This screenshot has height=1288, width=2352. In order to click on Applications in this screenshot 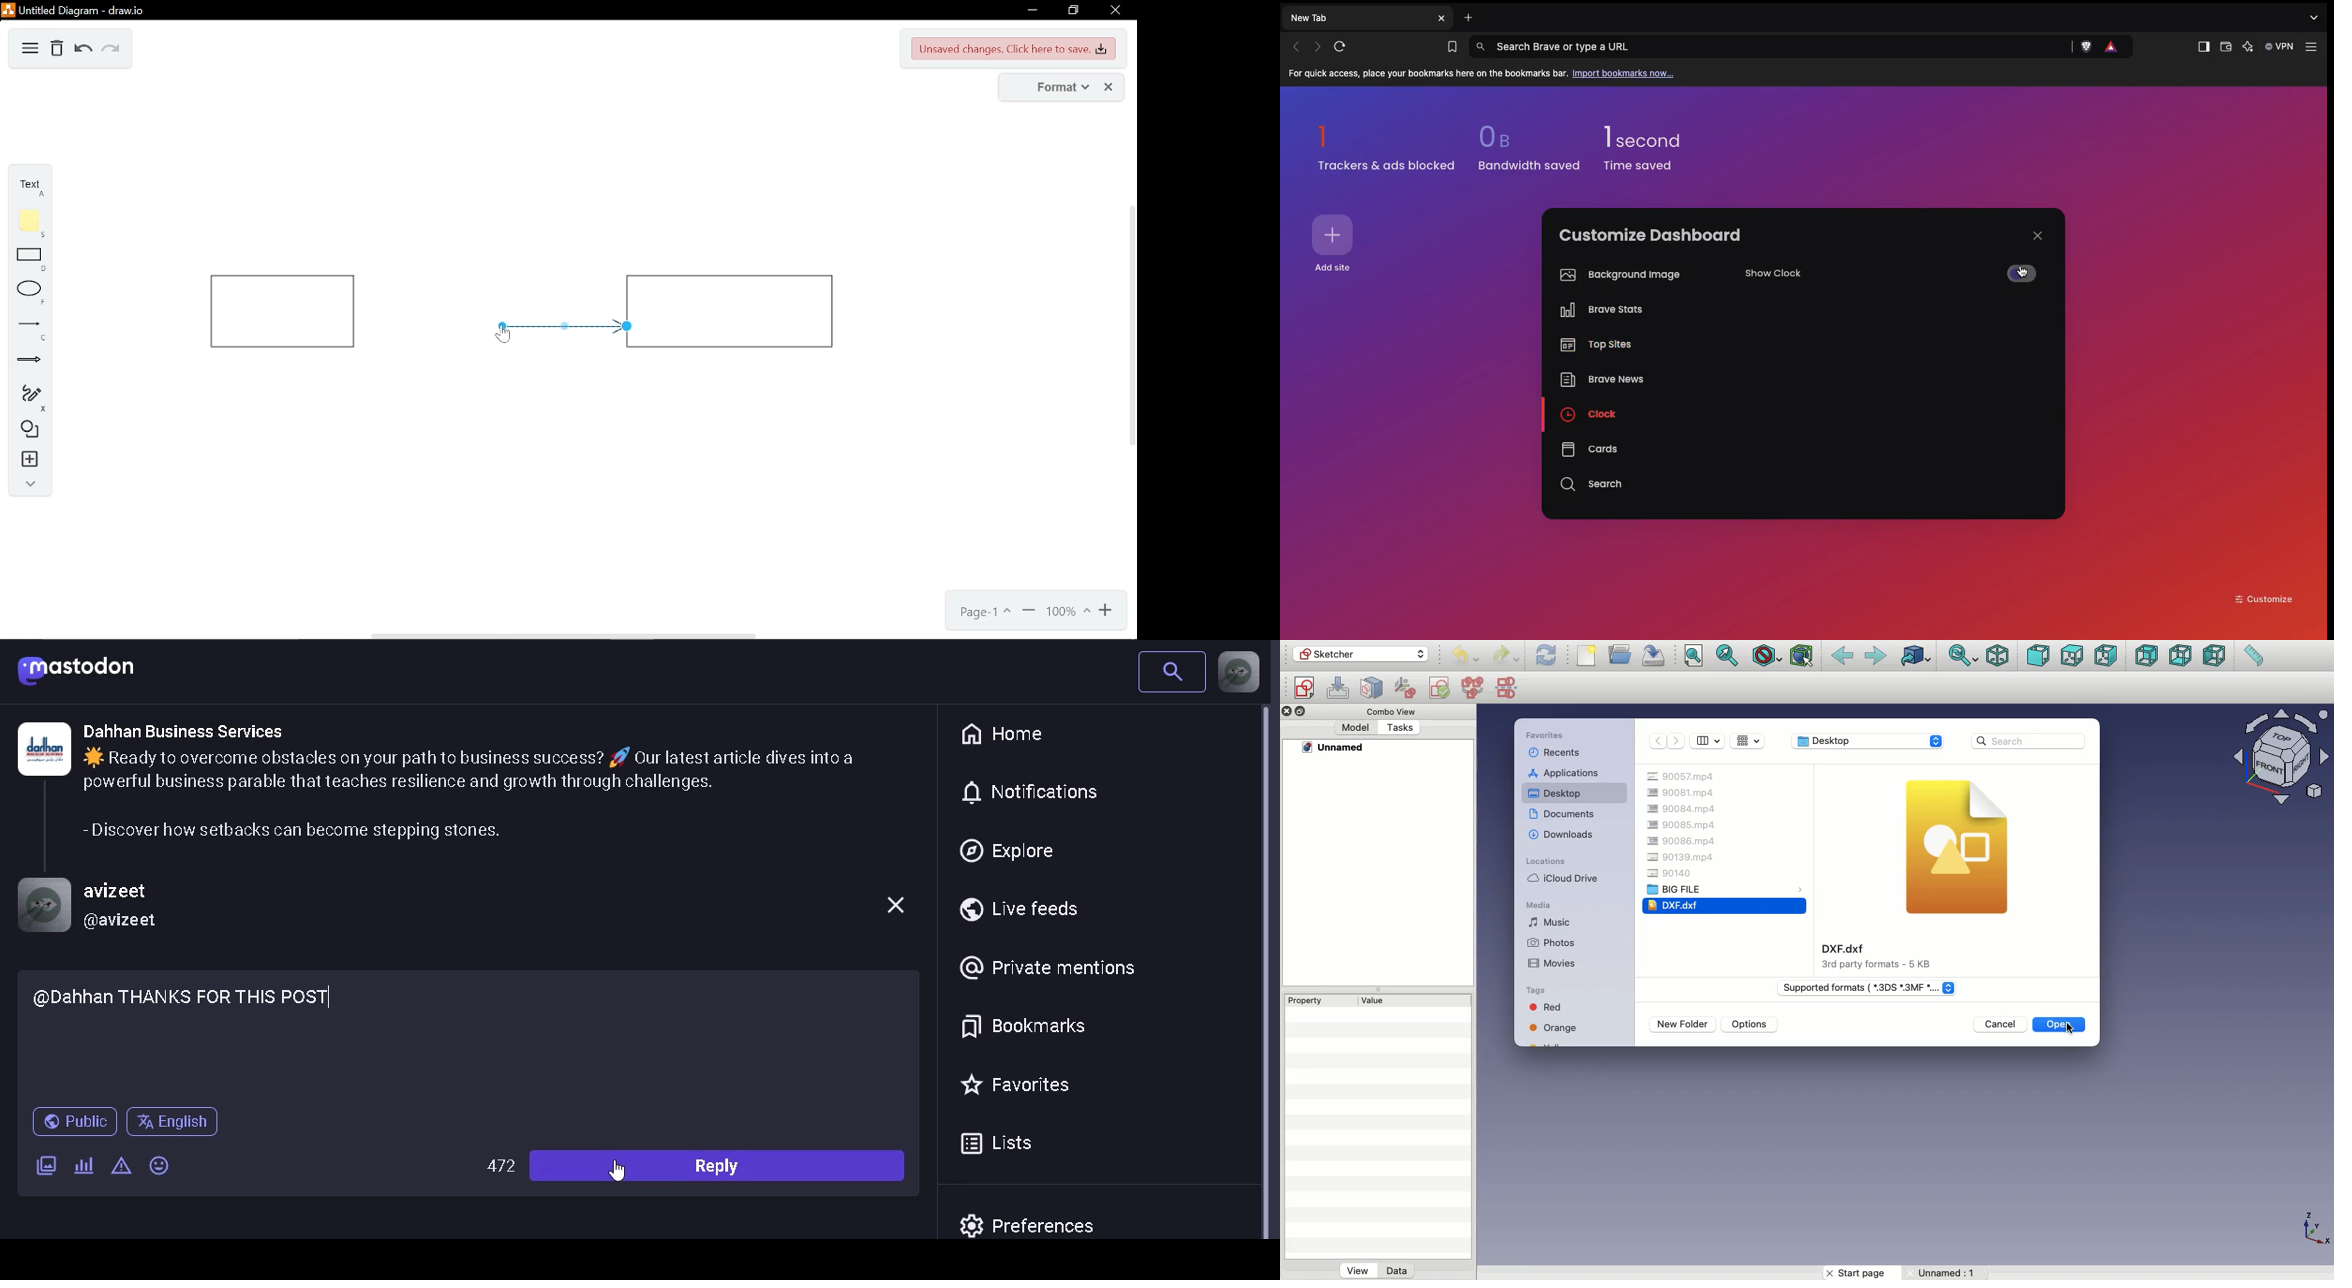, I will do `click(1563, 773)`.